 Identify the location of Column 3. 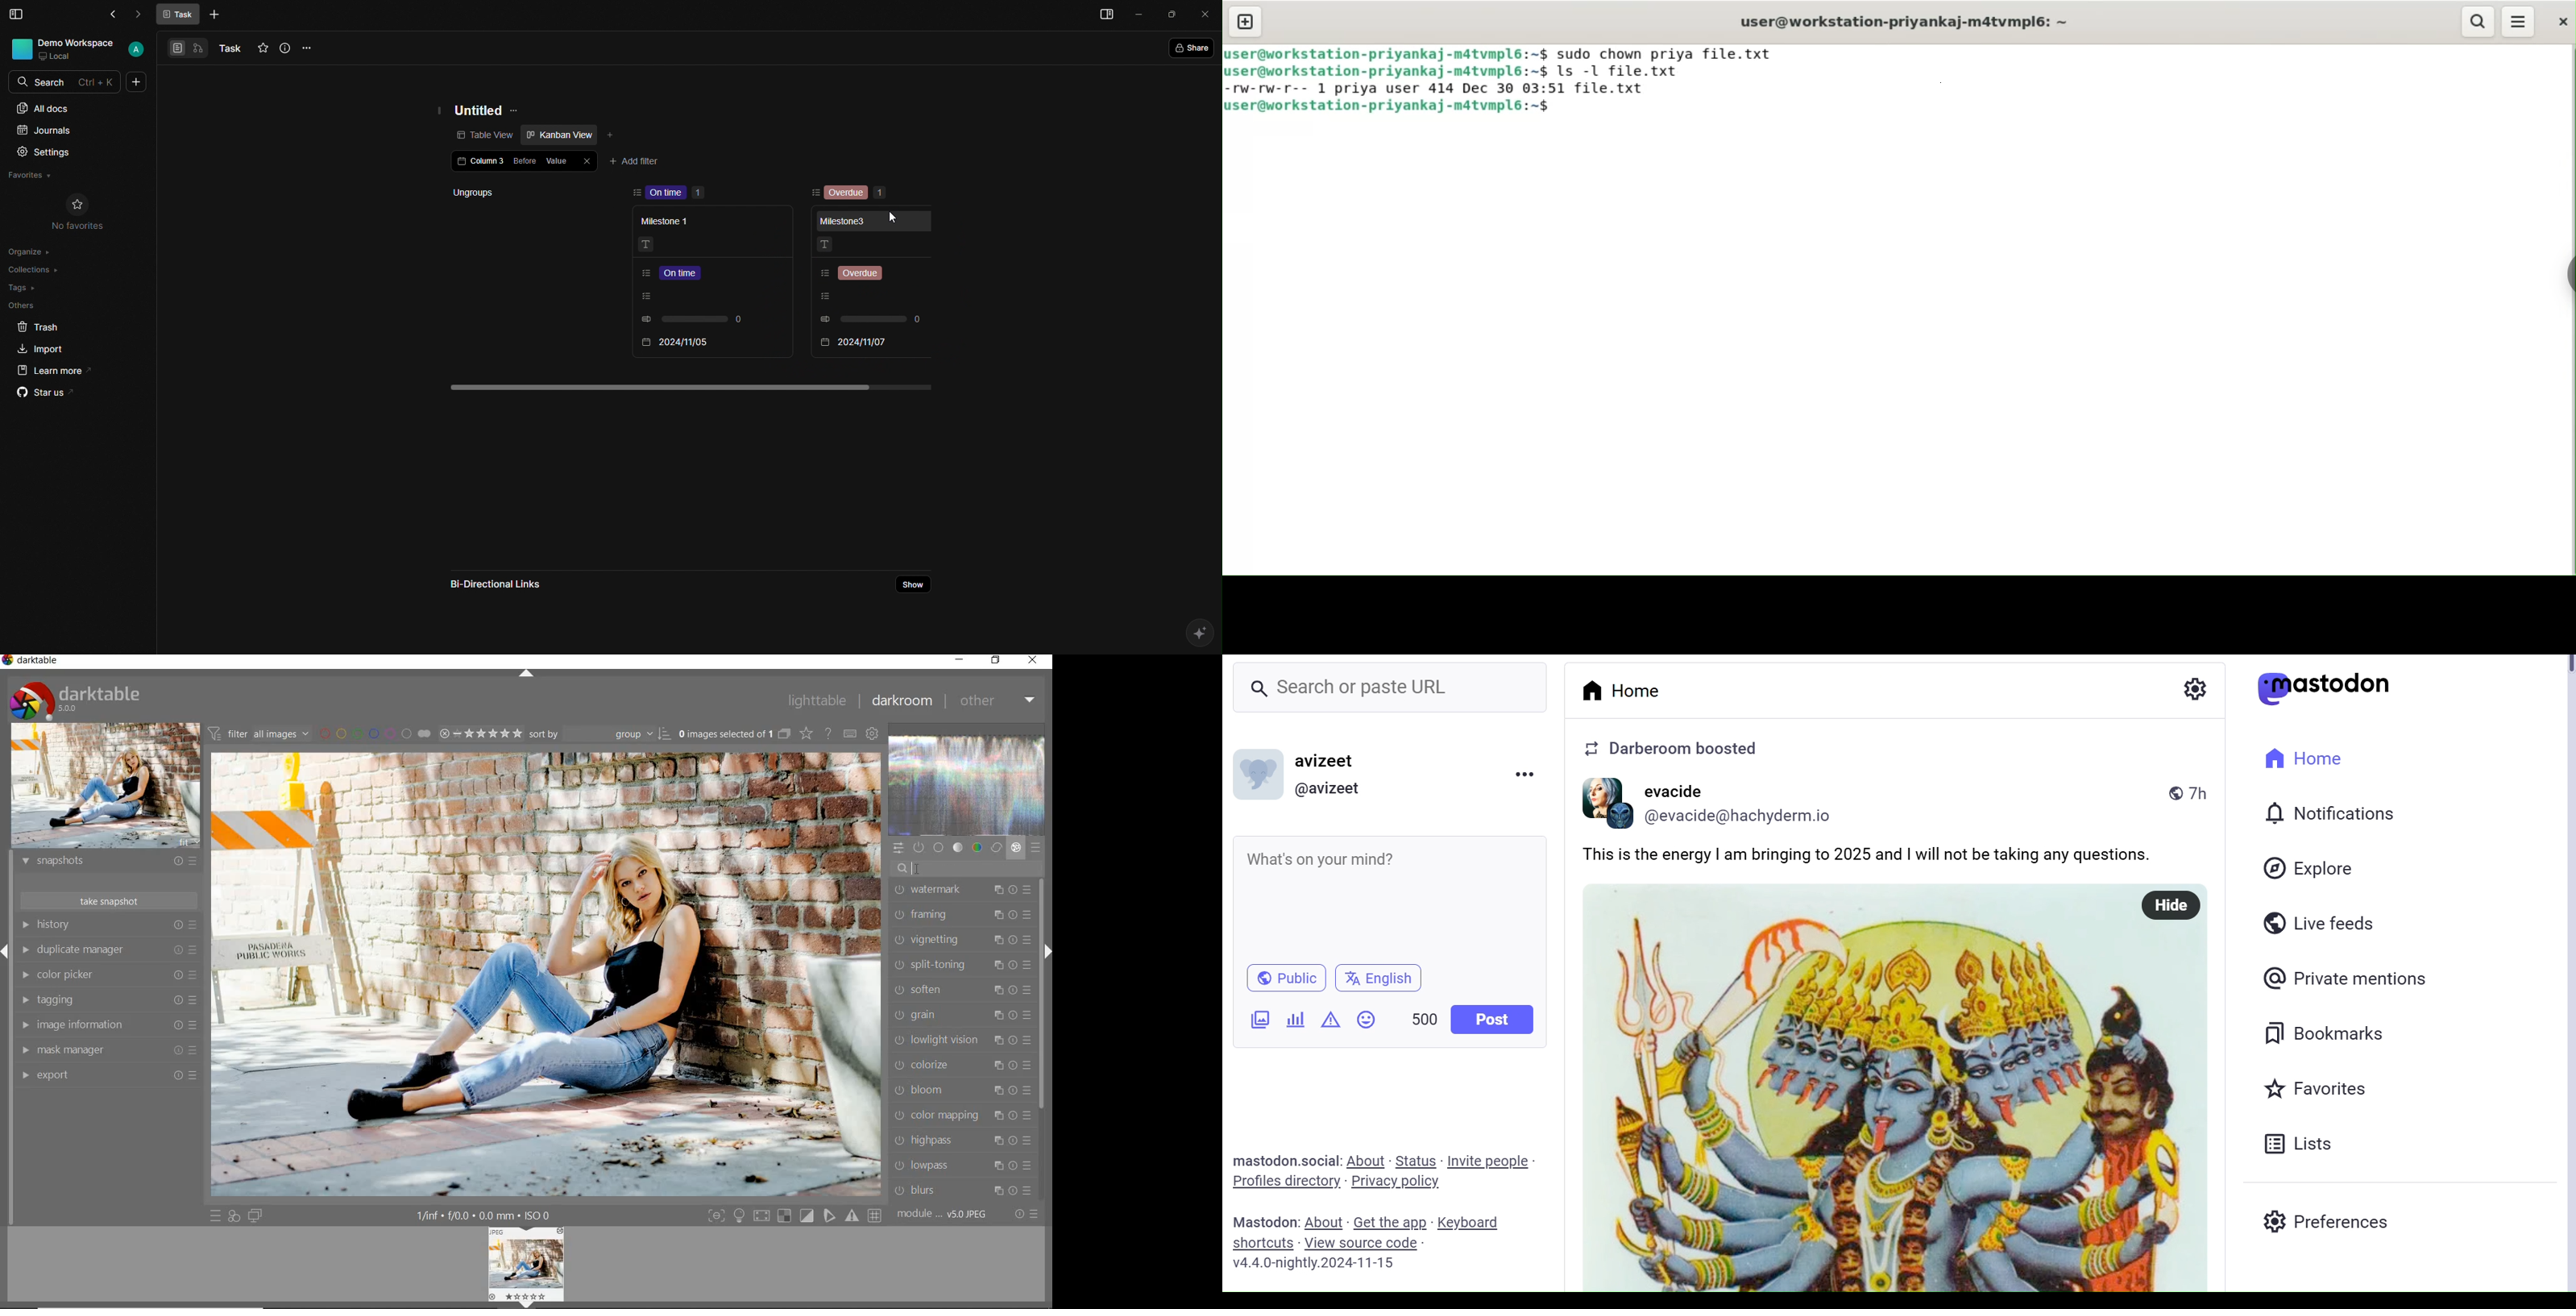
(479, 162).